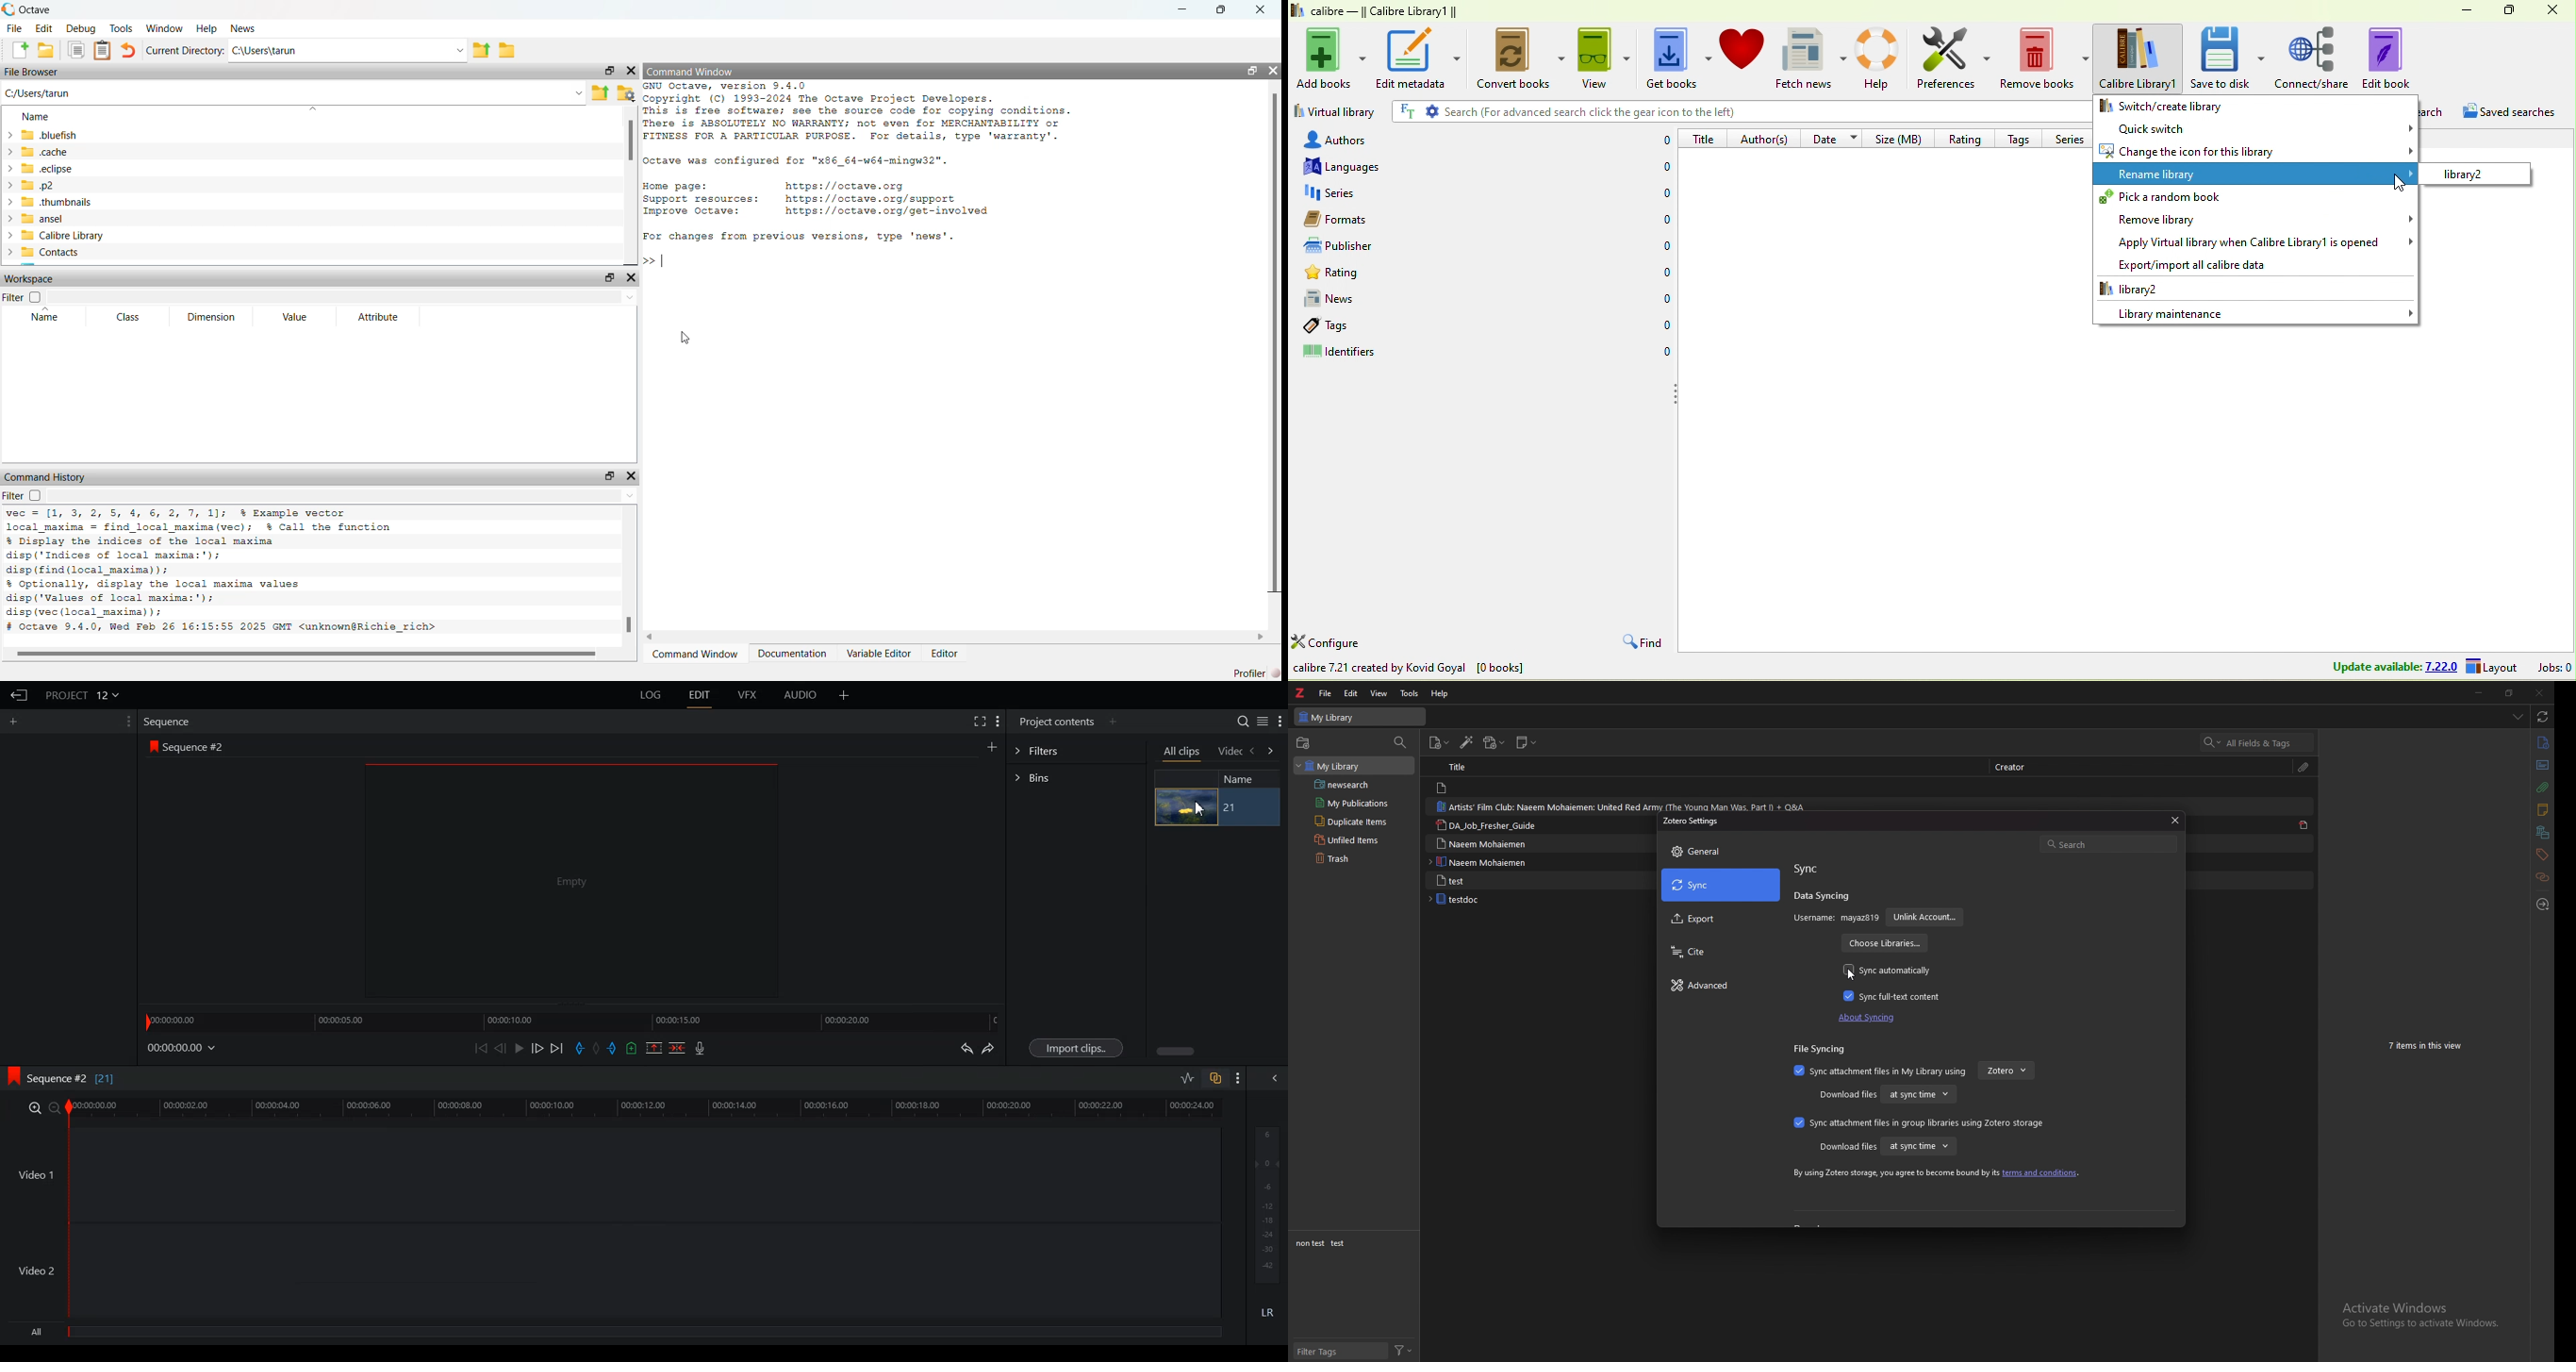 The image size is (2576, 1372). What do you see at coordinates (2006, 1070) in the screenshot?
I see `zotero` at bounding box center [2006, 1070].